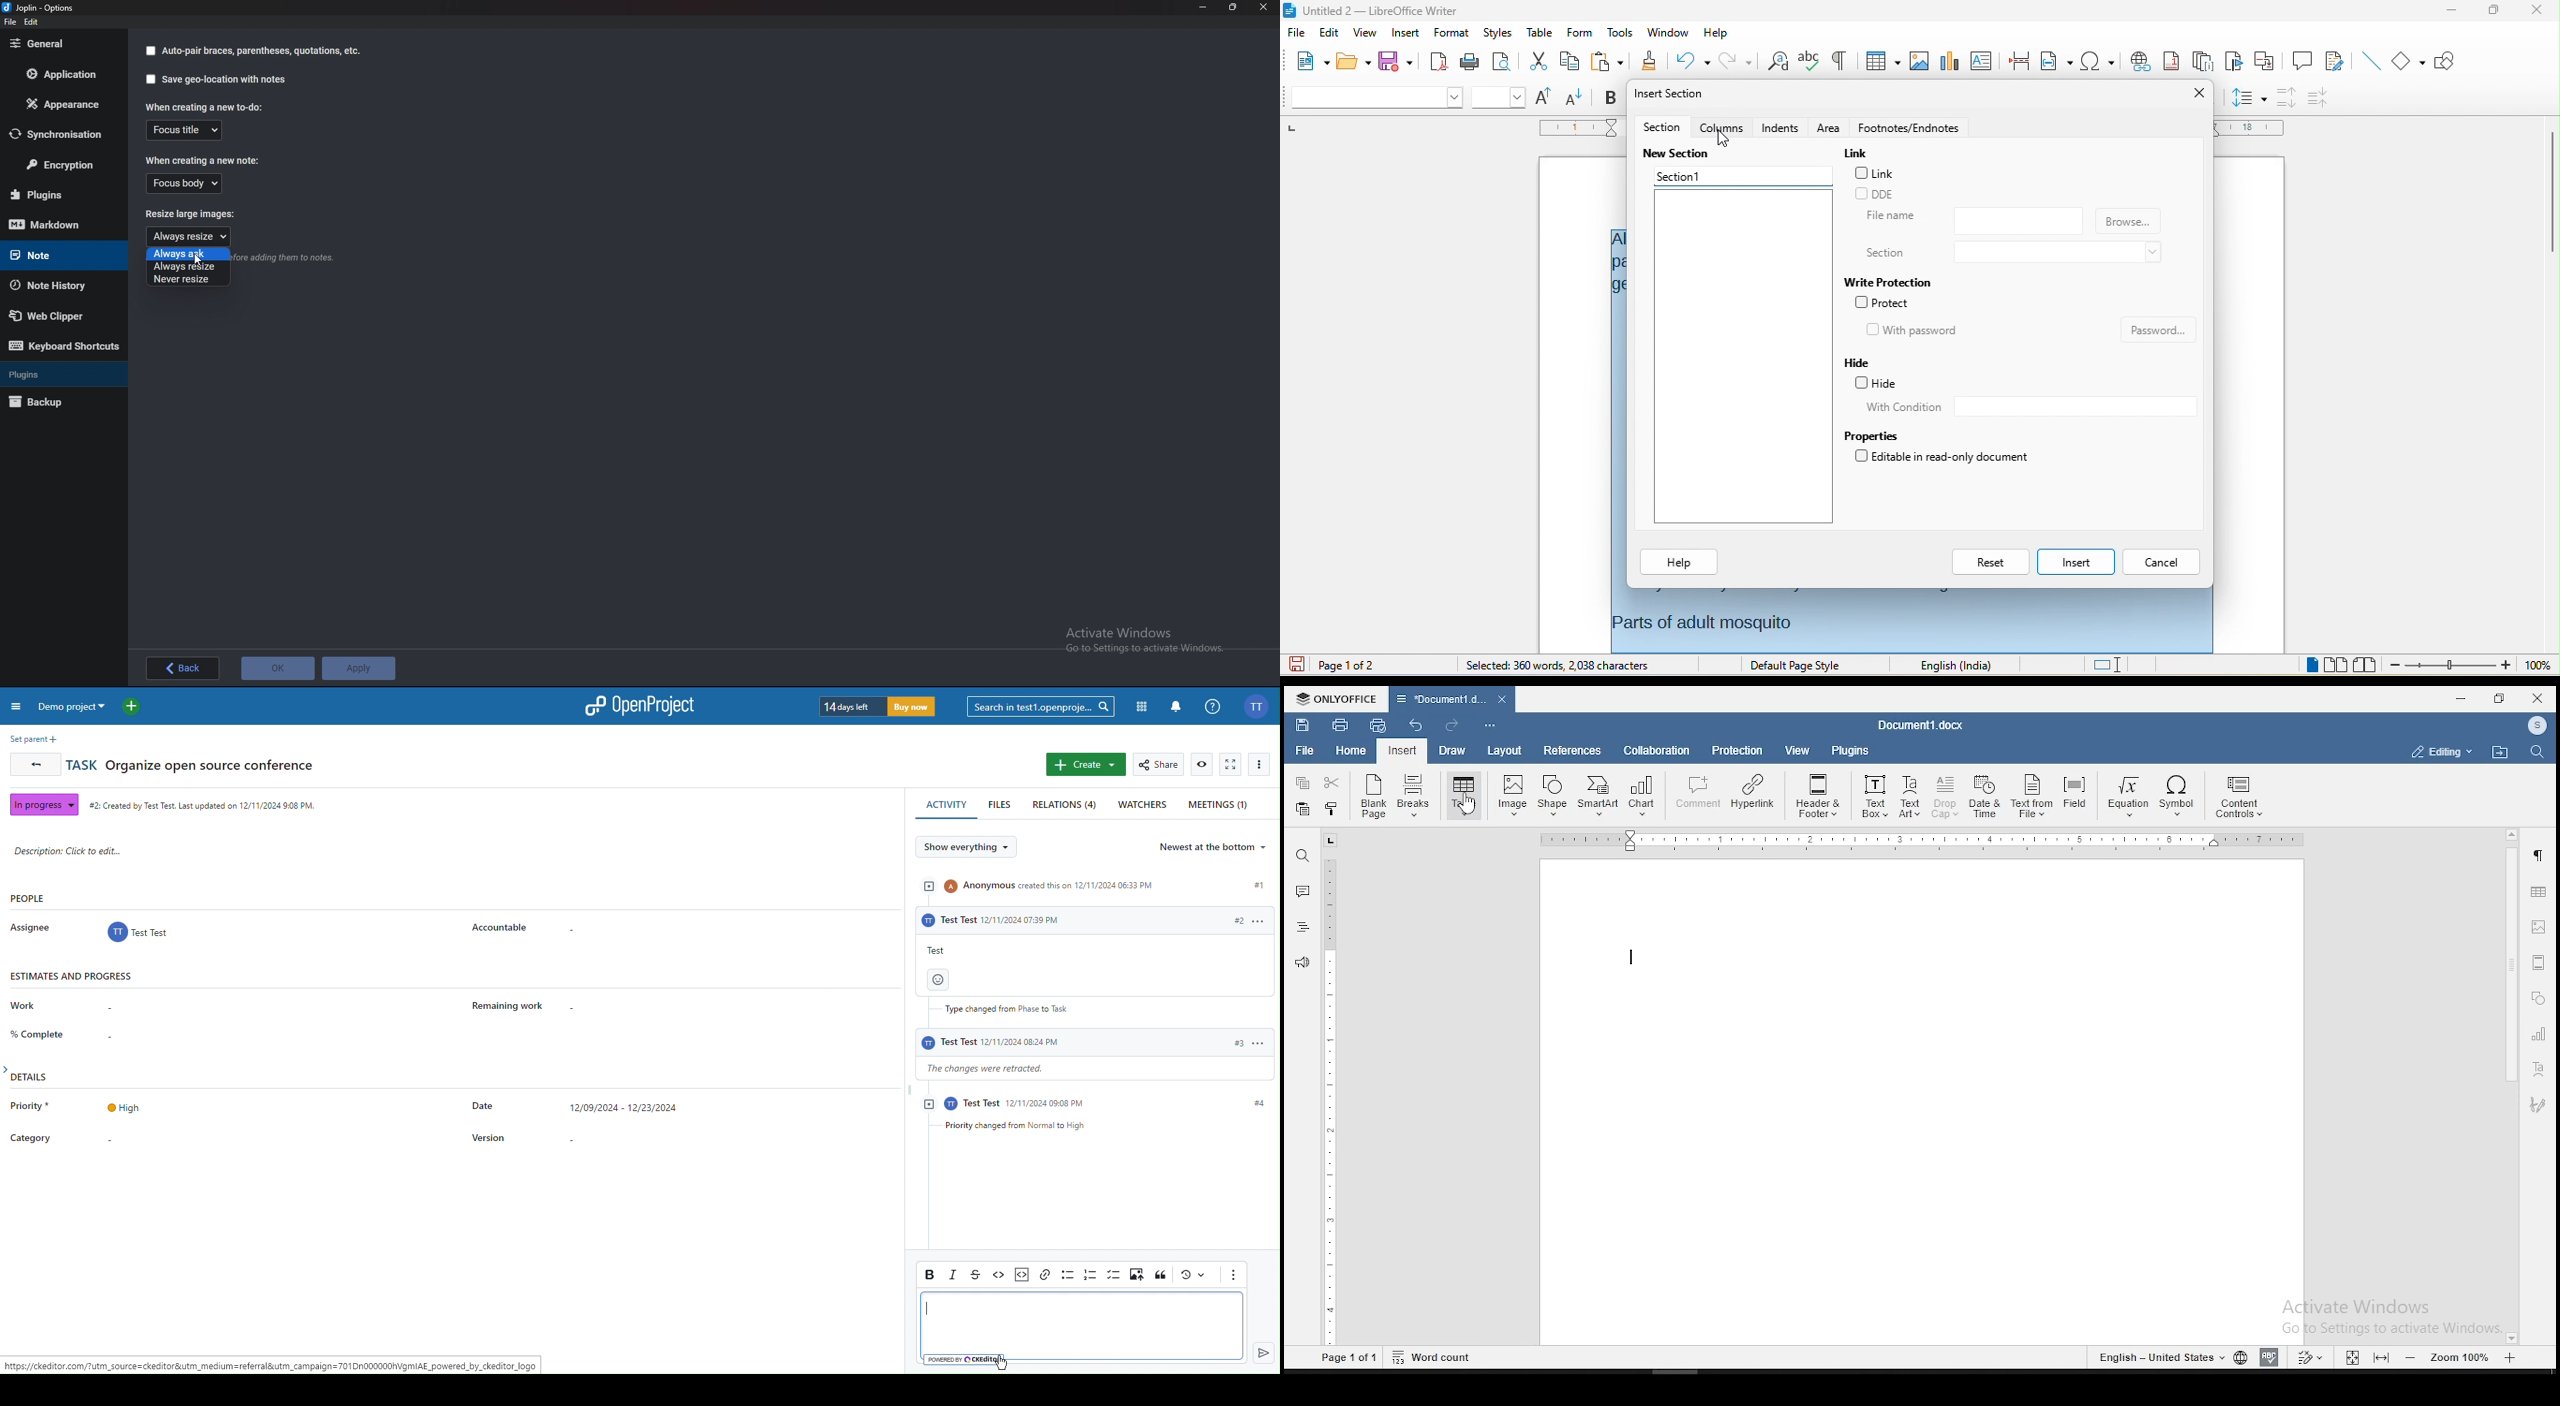 Image resolution: width=2576 pixels, height=1428 pixels. Describe the element at coordinates (54, 254) in the screenshot. I see `note` at that location.